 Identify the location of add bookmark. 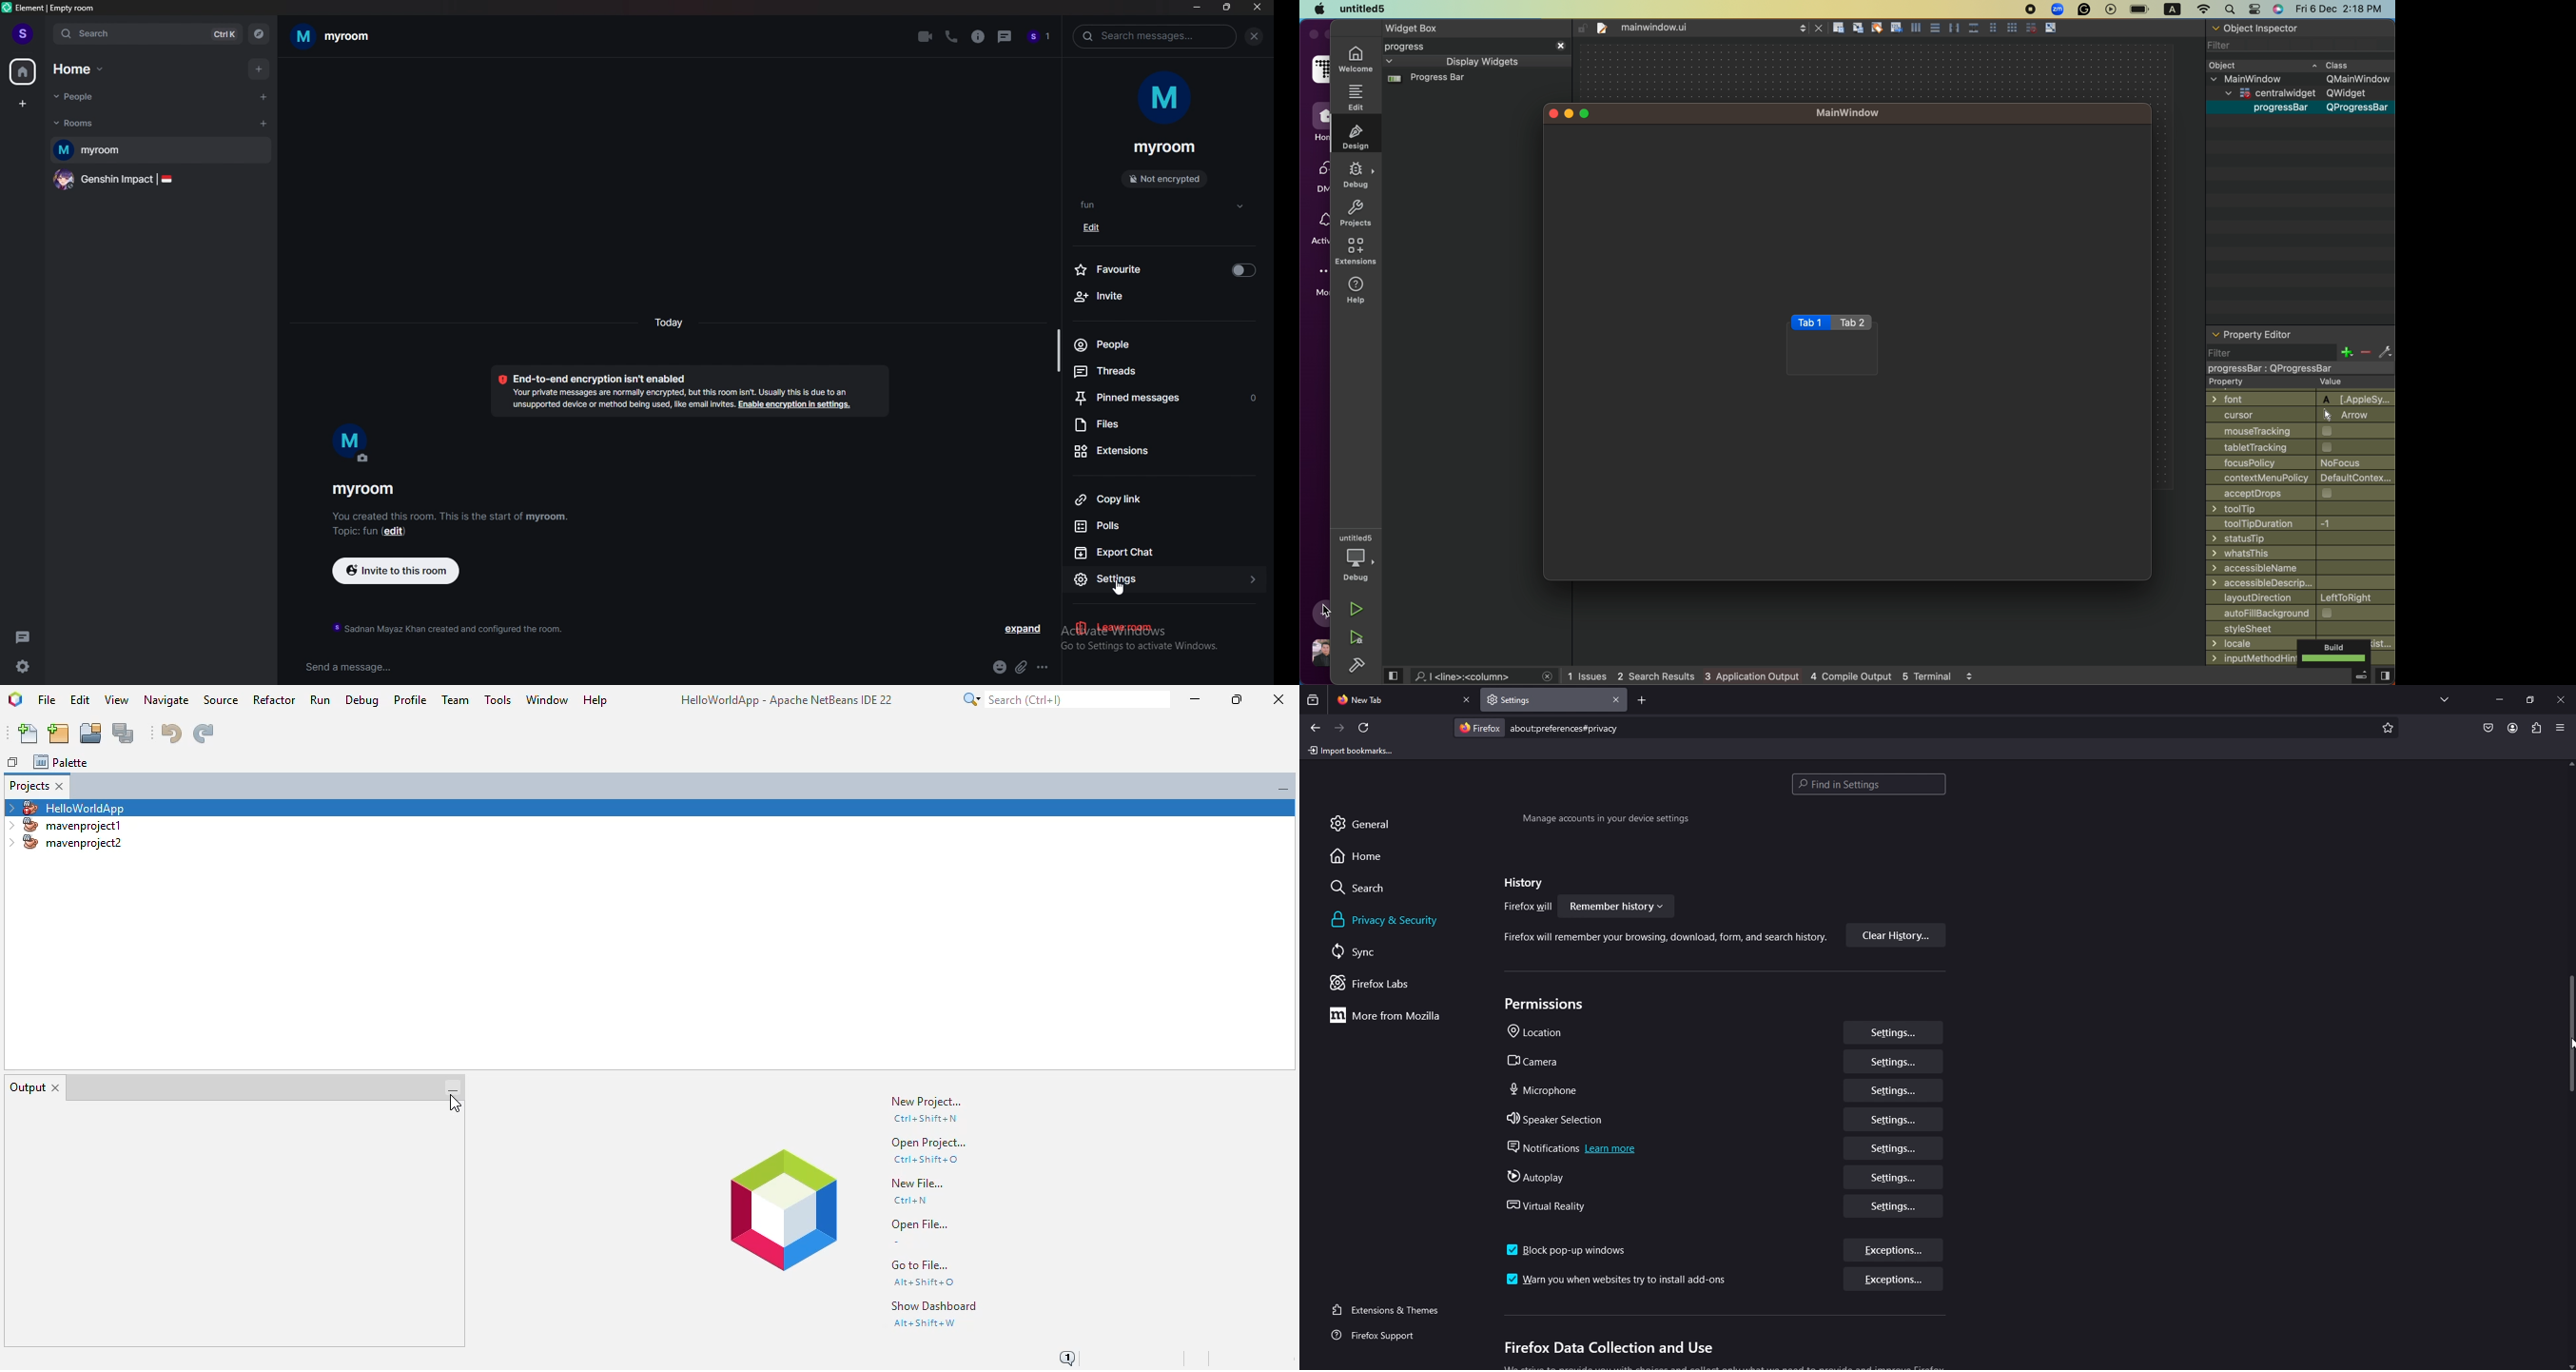
(2386, 728).